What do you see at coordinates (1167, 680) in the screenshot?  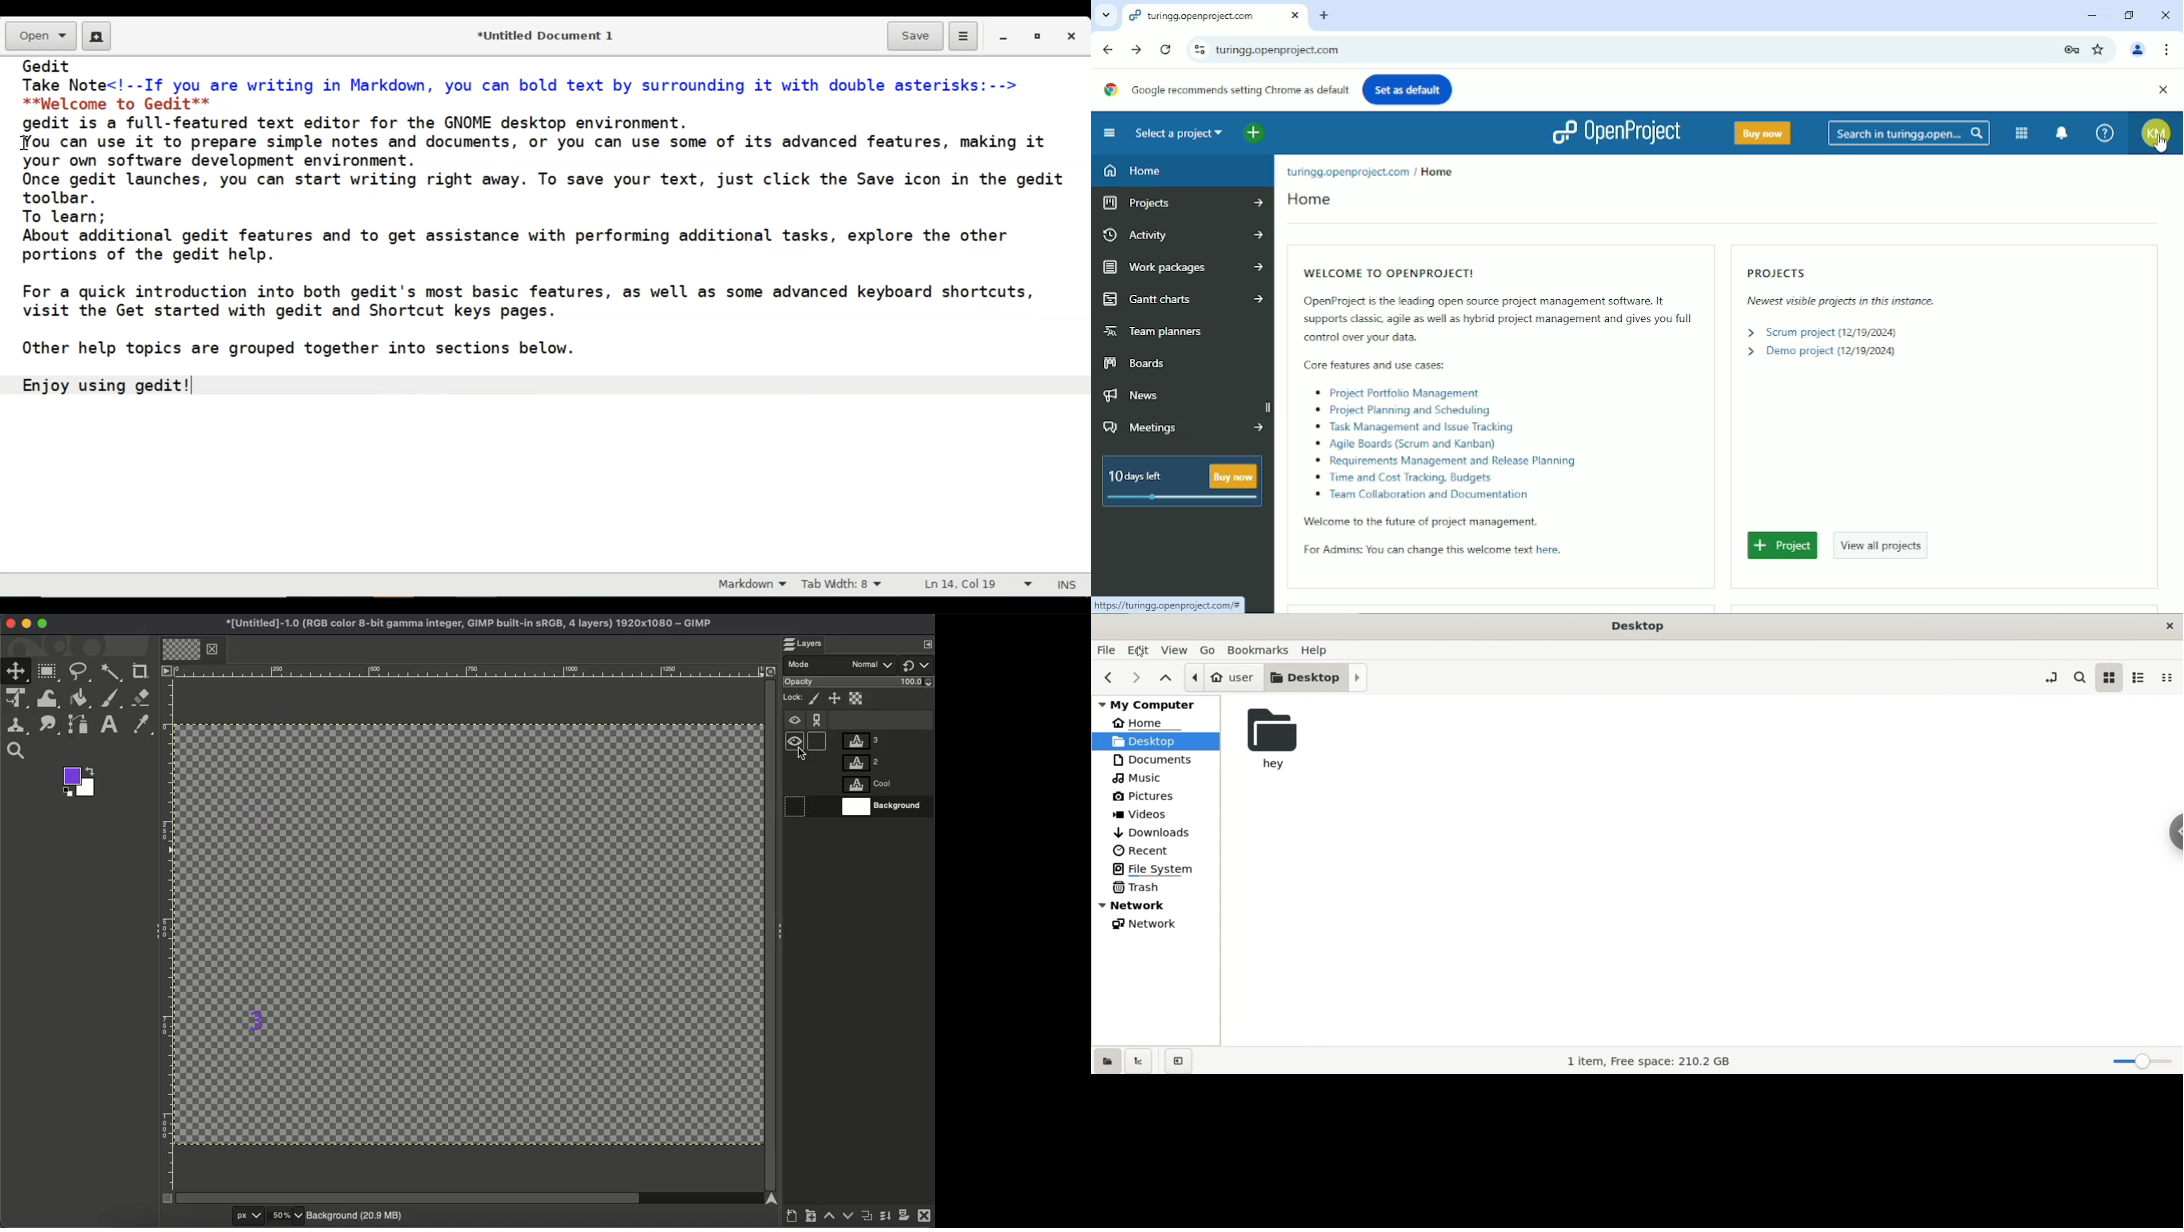 I see `parent folders` at bounding box center [1167, 680].